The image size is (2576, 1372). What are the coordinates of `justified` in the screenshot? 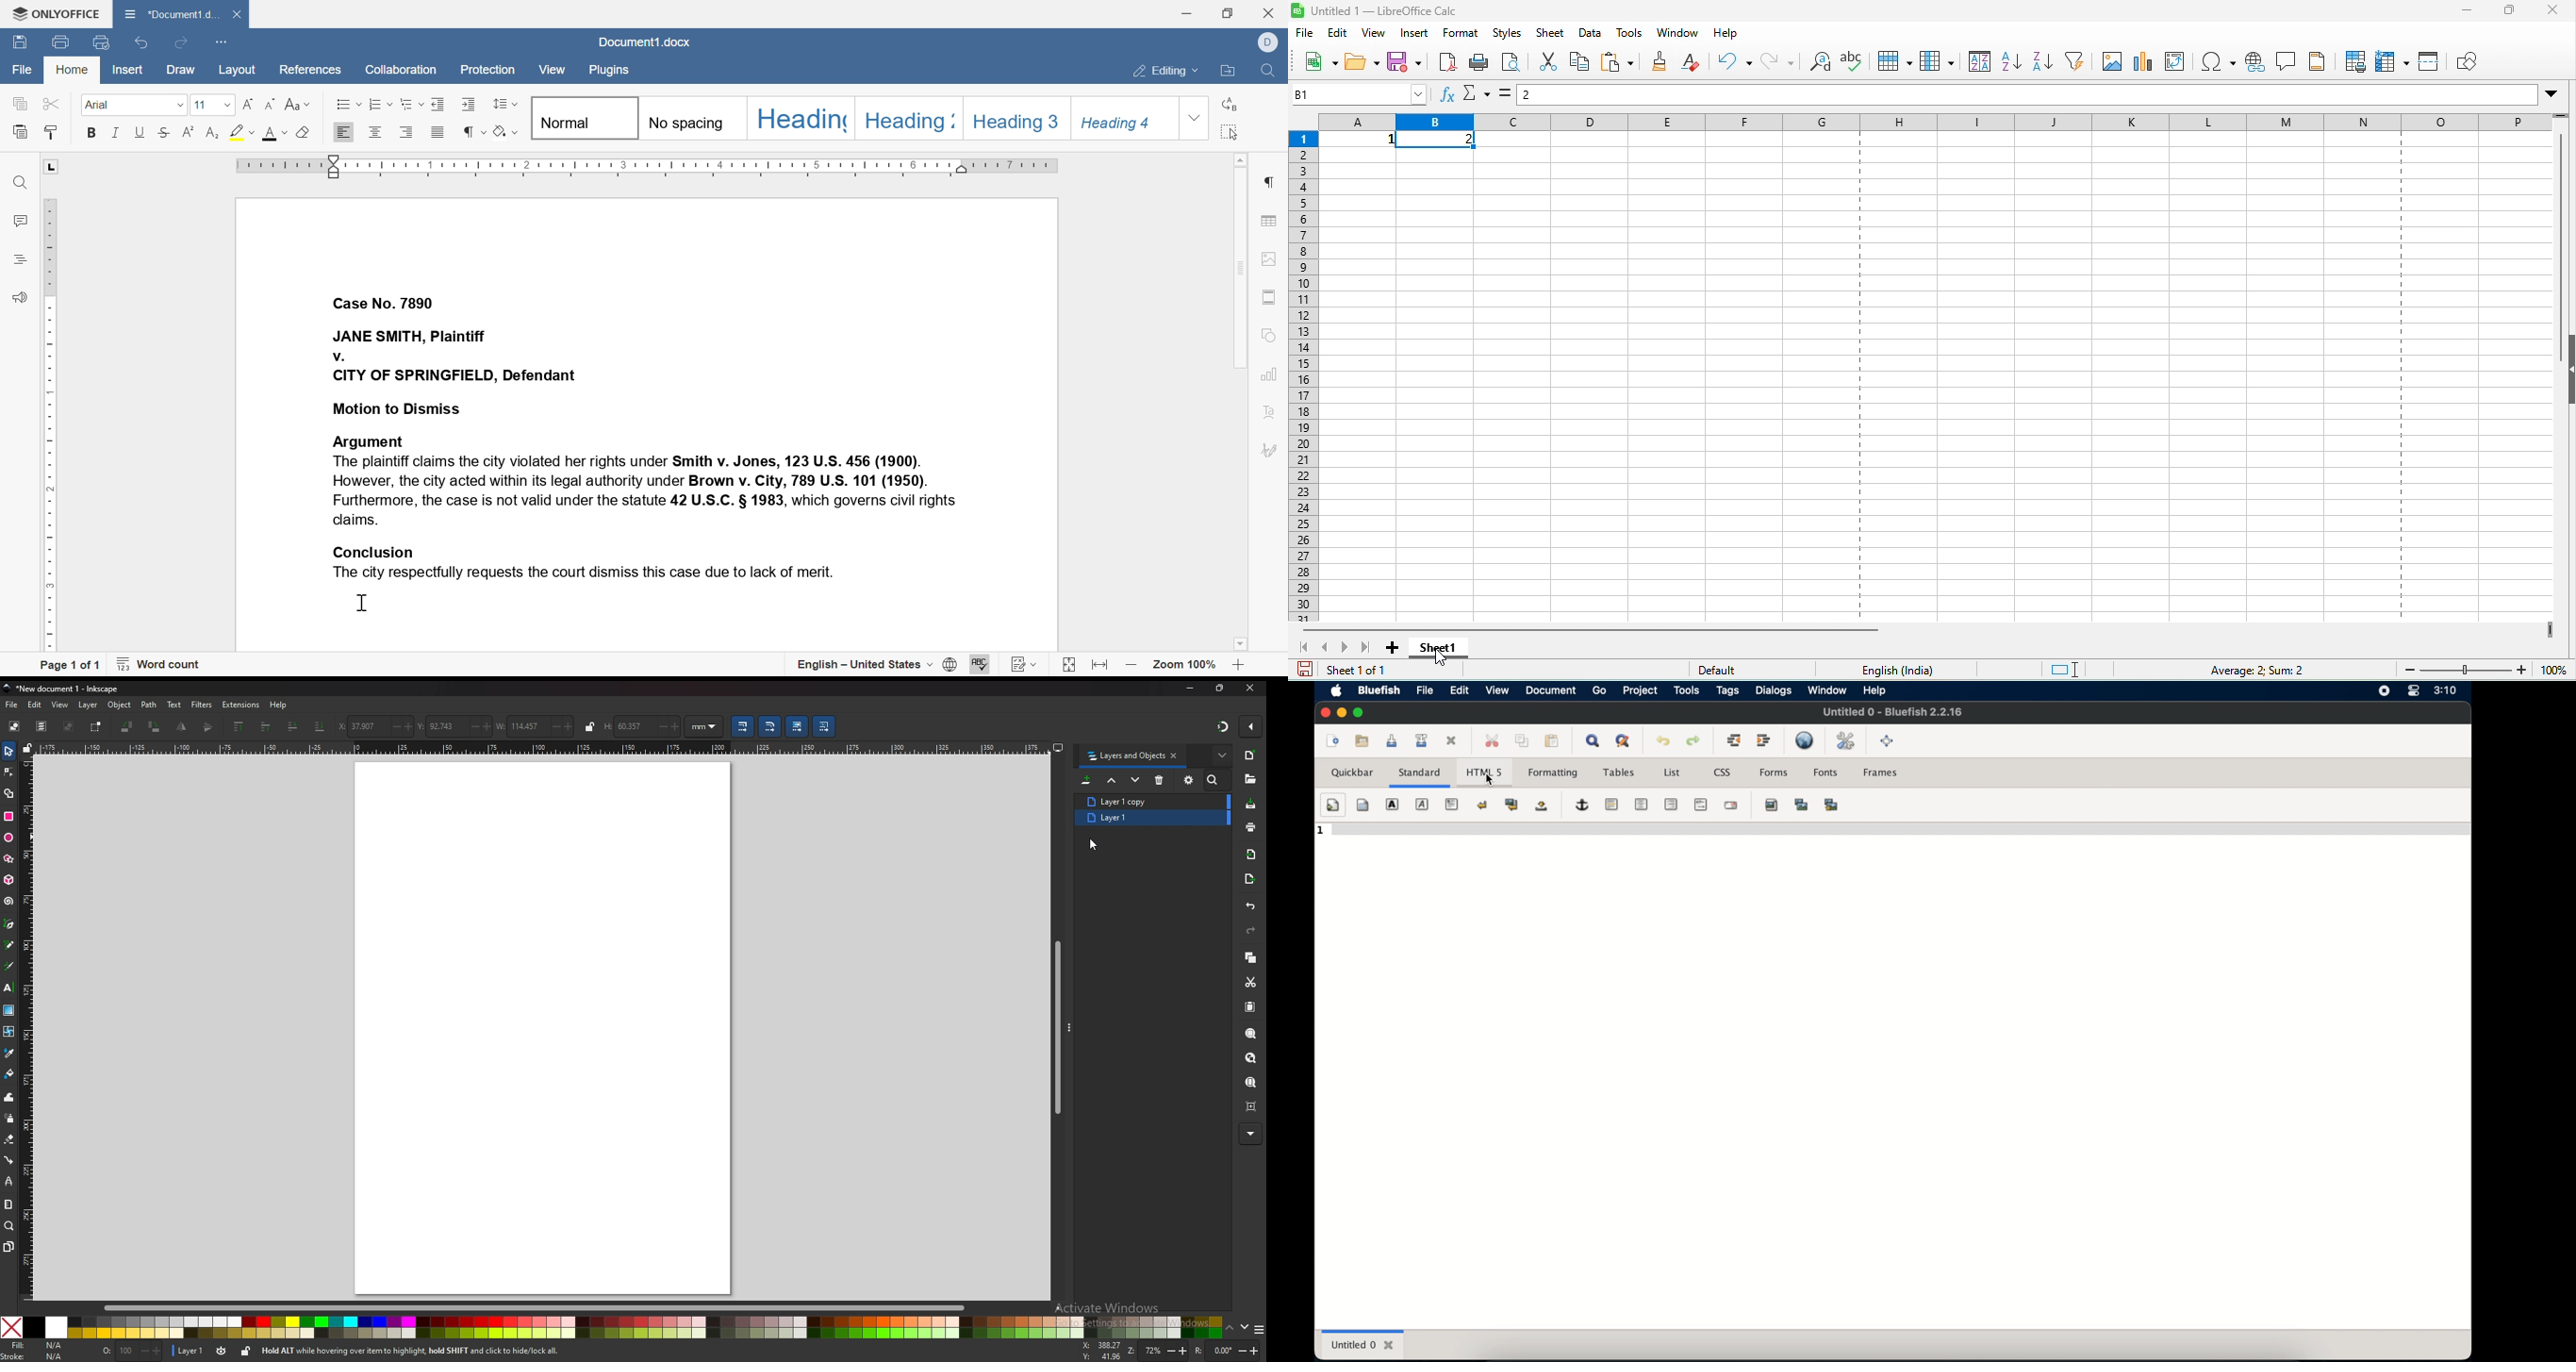 It's located at (438, 132).